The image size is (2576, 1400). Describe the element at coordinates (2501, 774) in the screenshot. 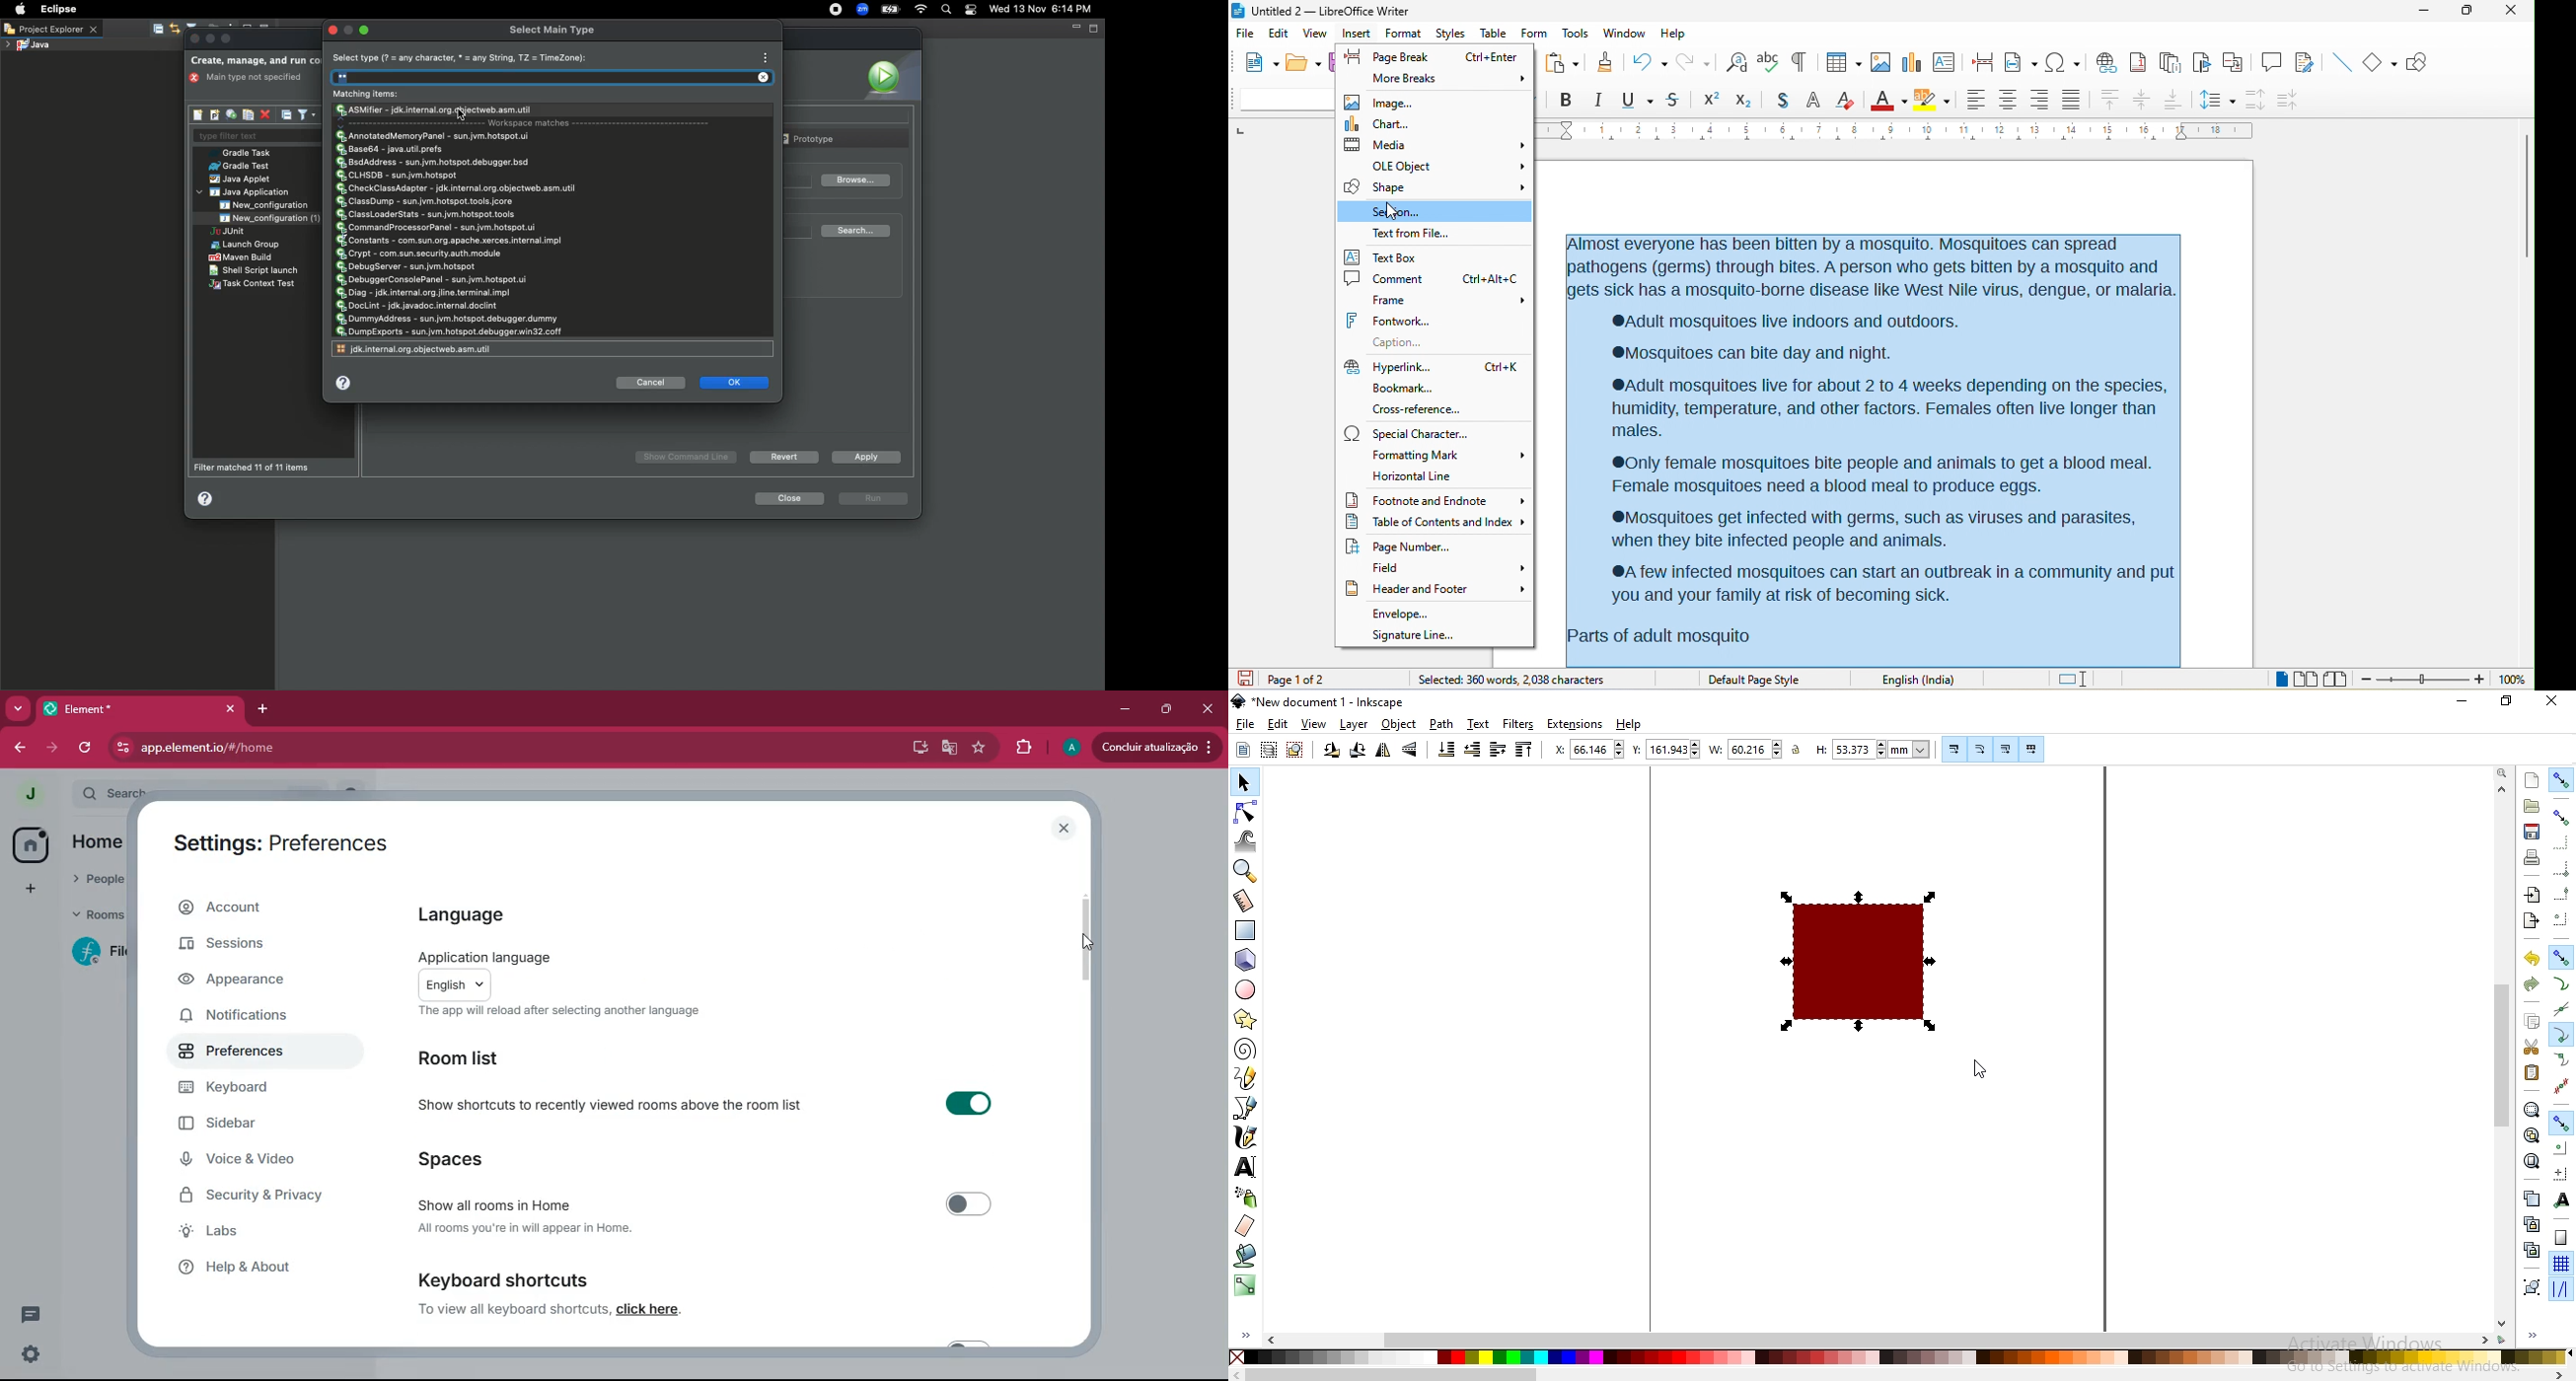

I see `zoom` at that location.